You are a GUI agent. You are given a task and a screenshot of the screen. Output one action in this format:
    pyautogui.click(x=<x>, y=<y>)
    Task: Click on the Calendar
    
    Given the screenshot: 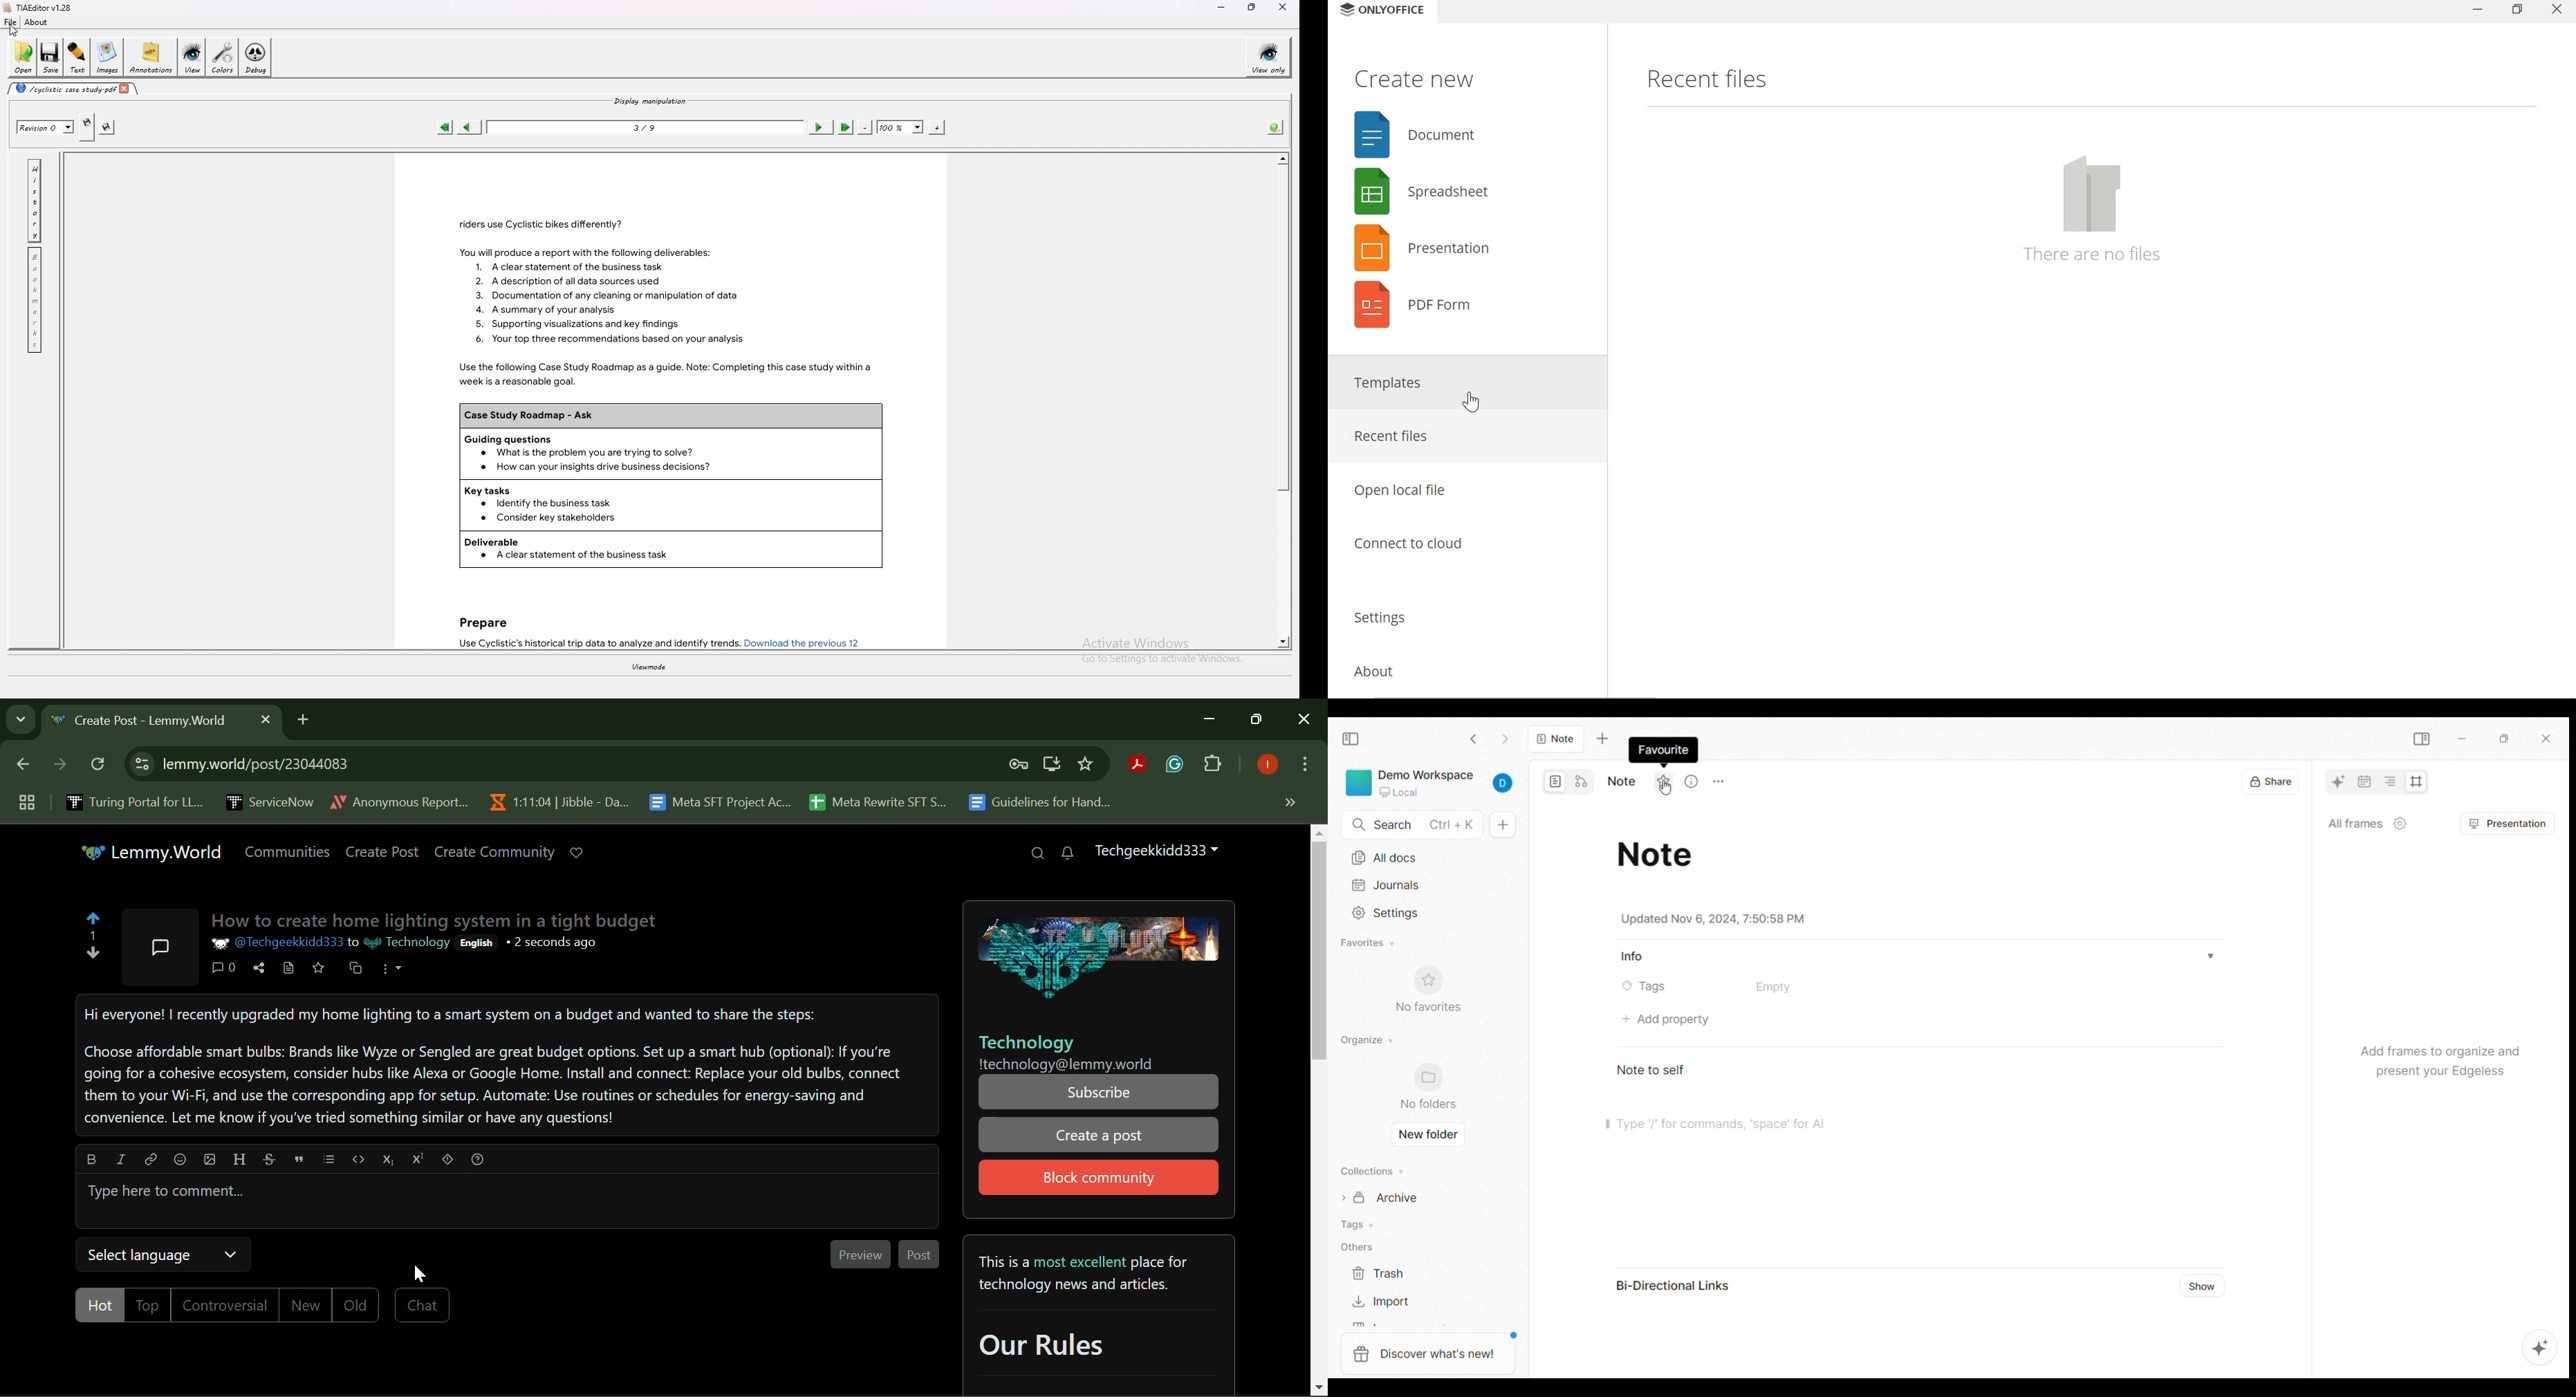 What is the action you would take?
    pyautogui.click(x=2364, y=781)
    